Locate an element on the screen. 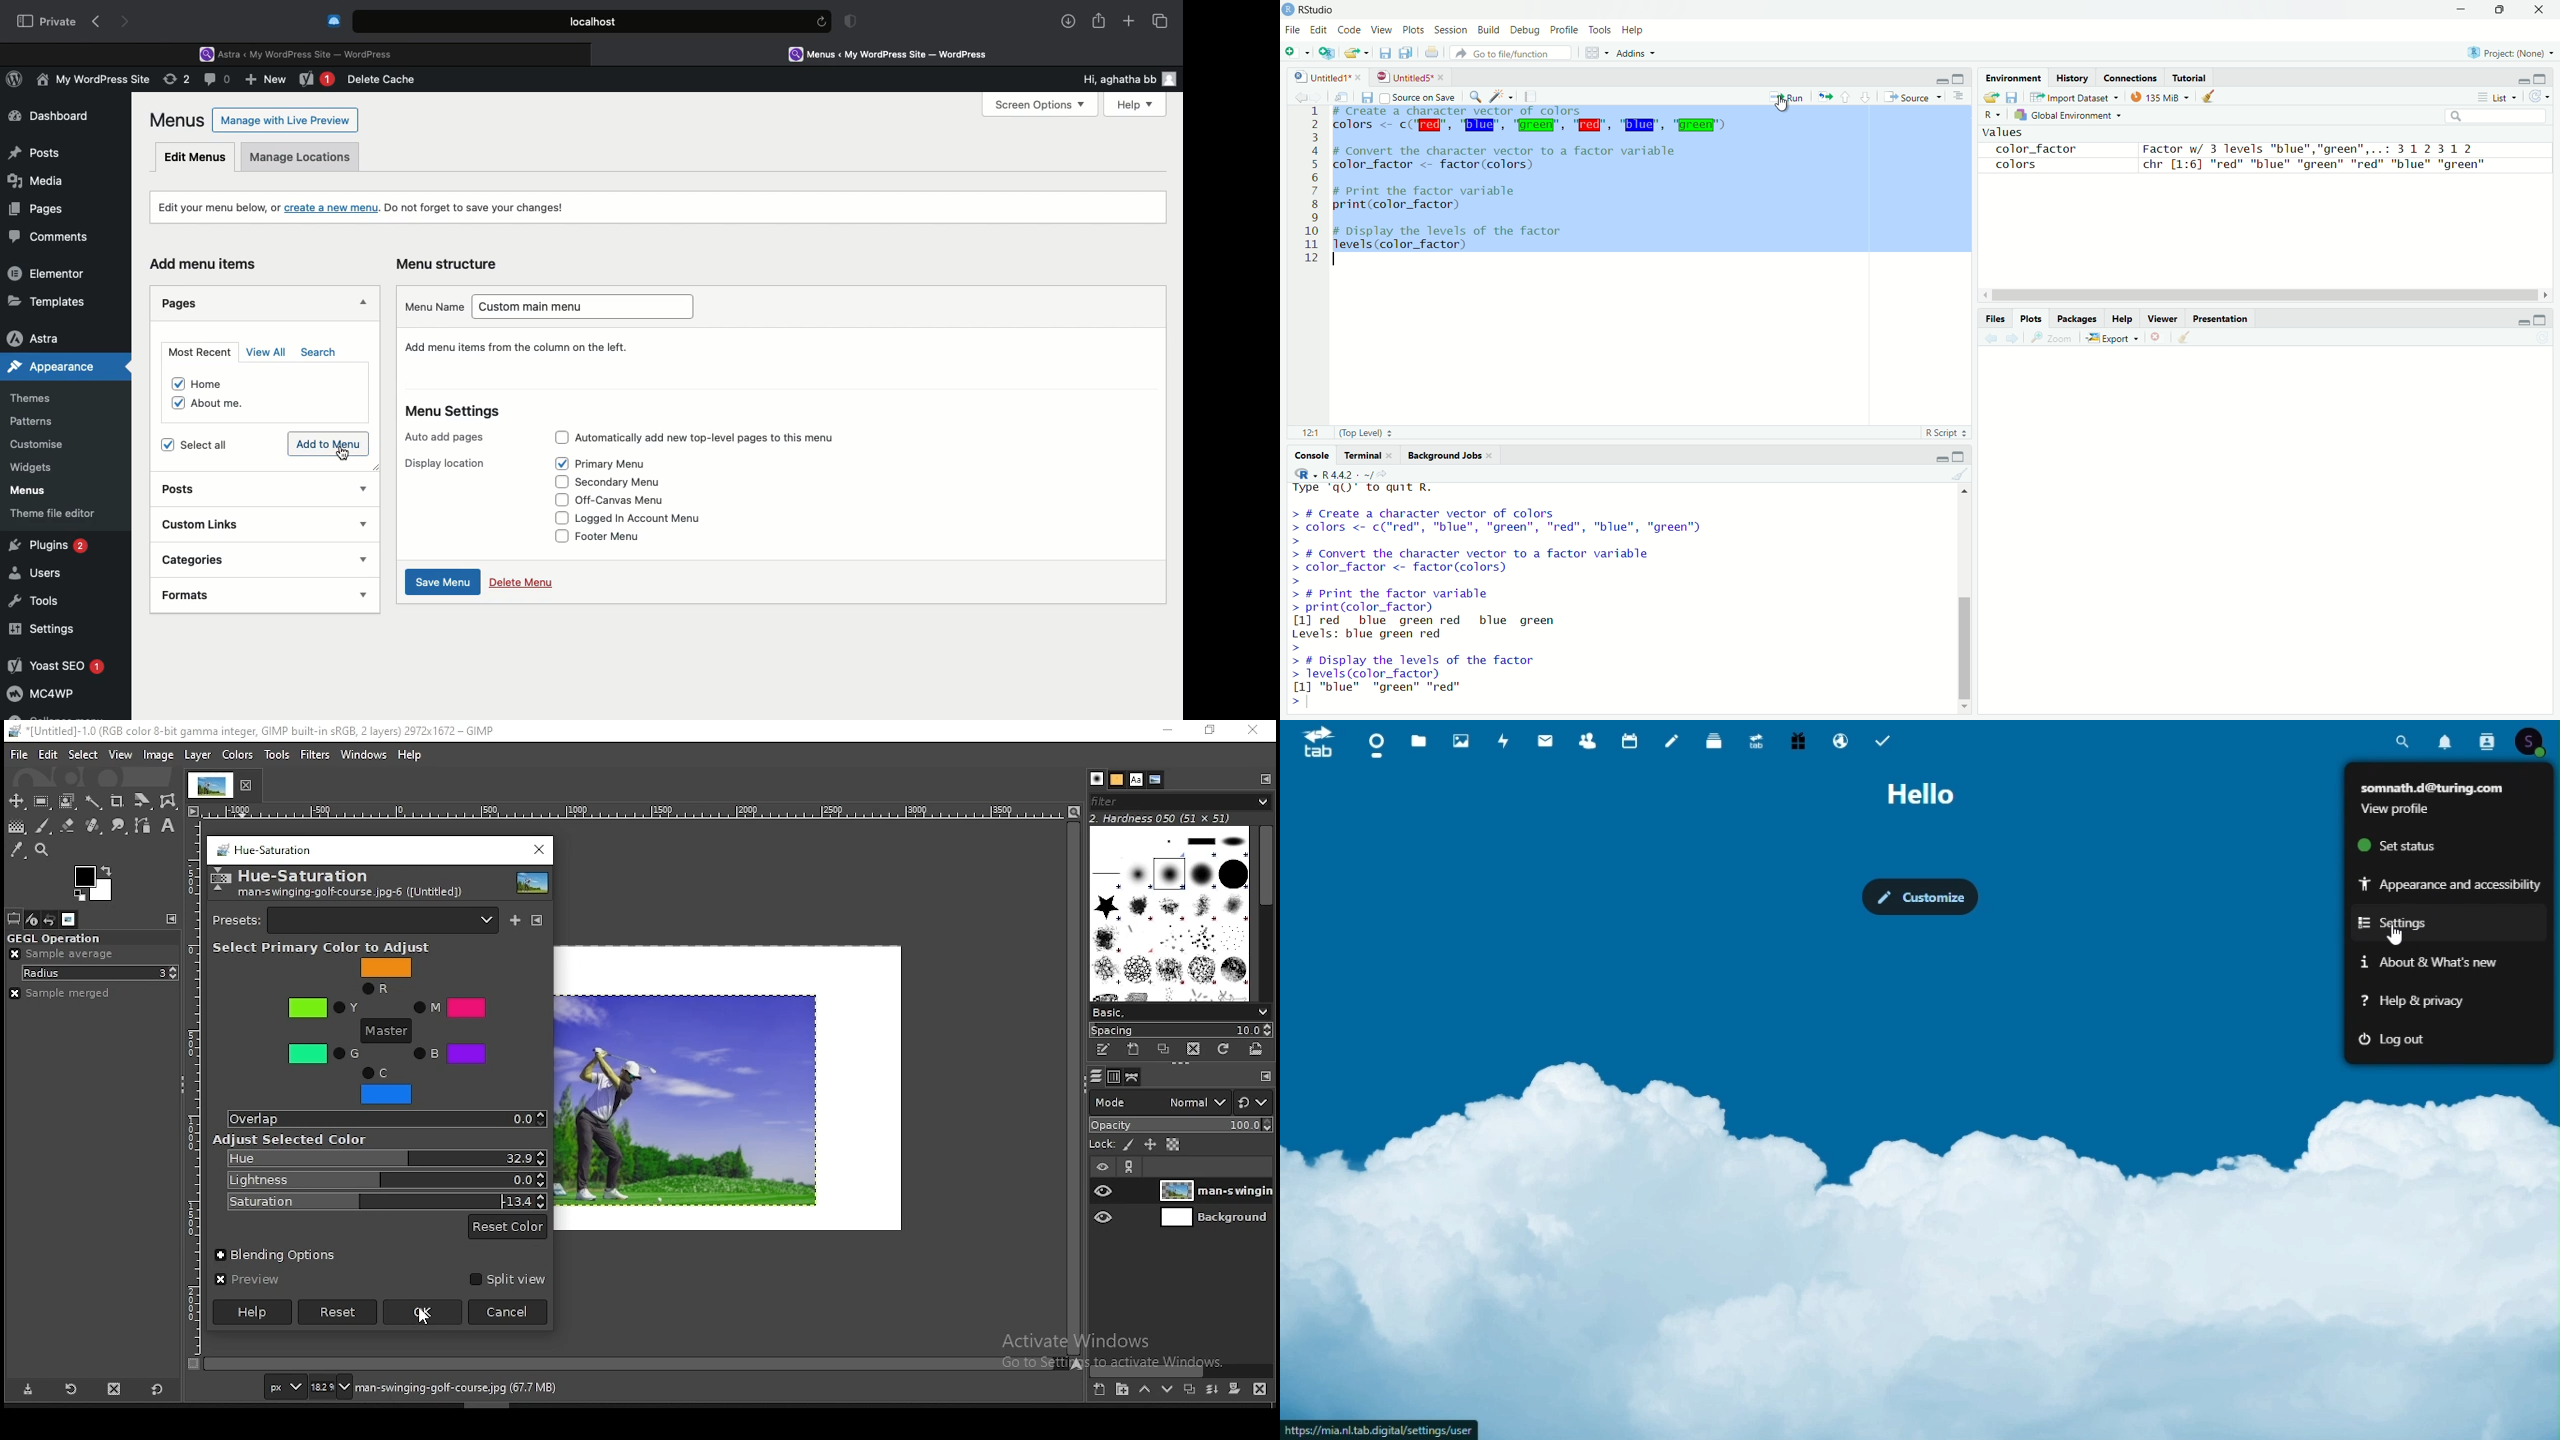  ok is located at coordinates (423, 1313).